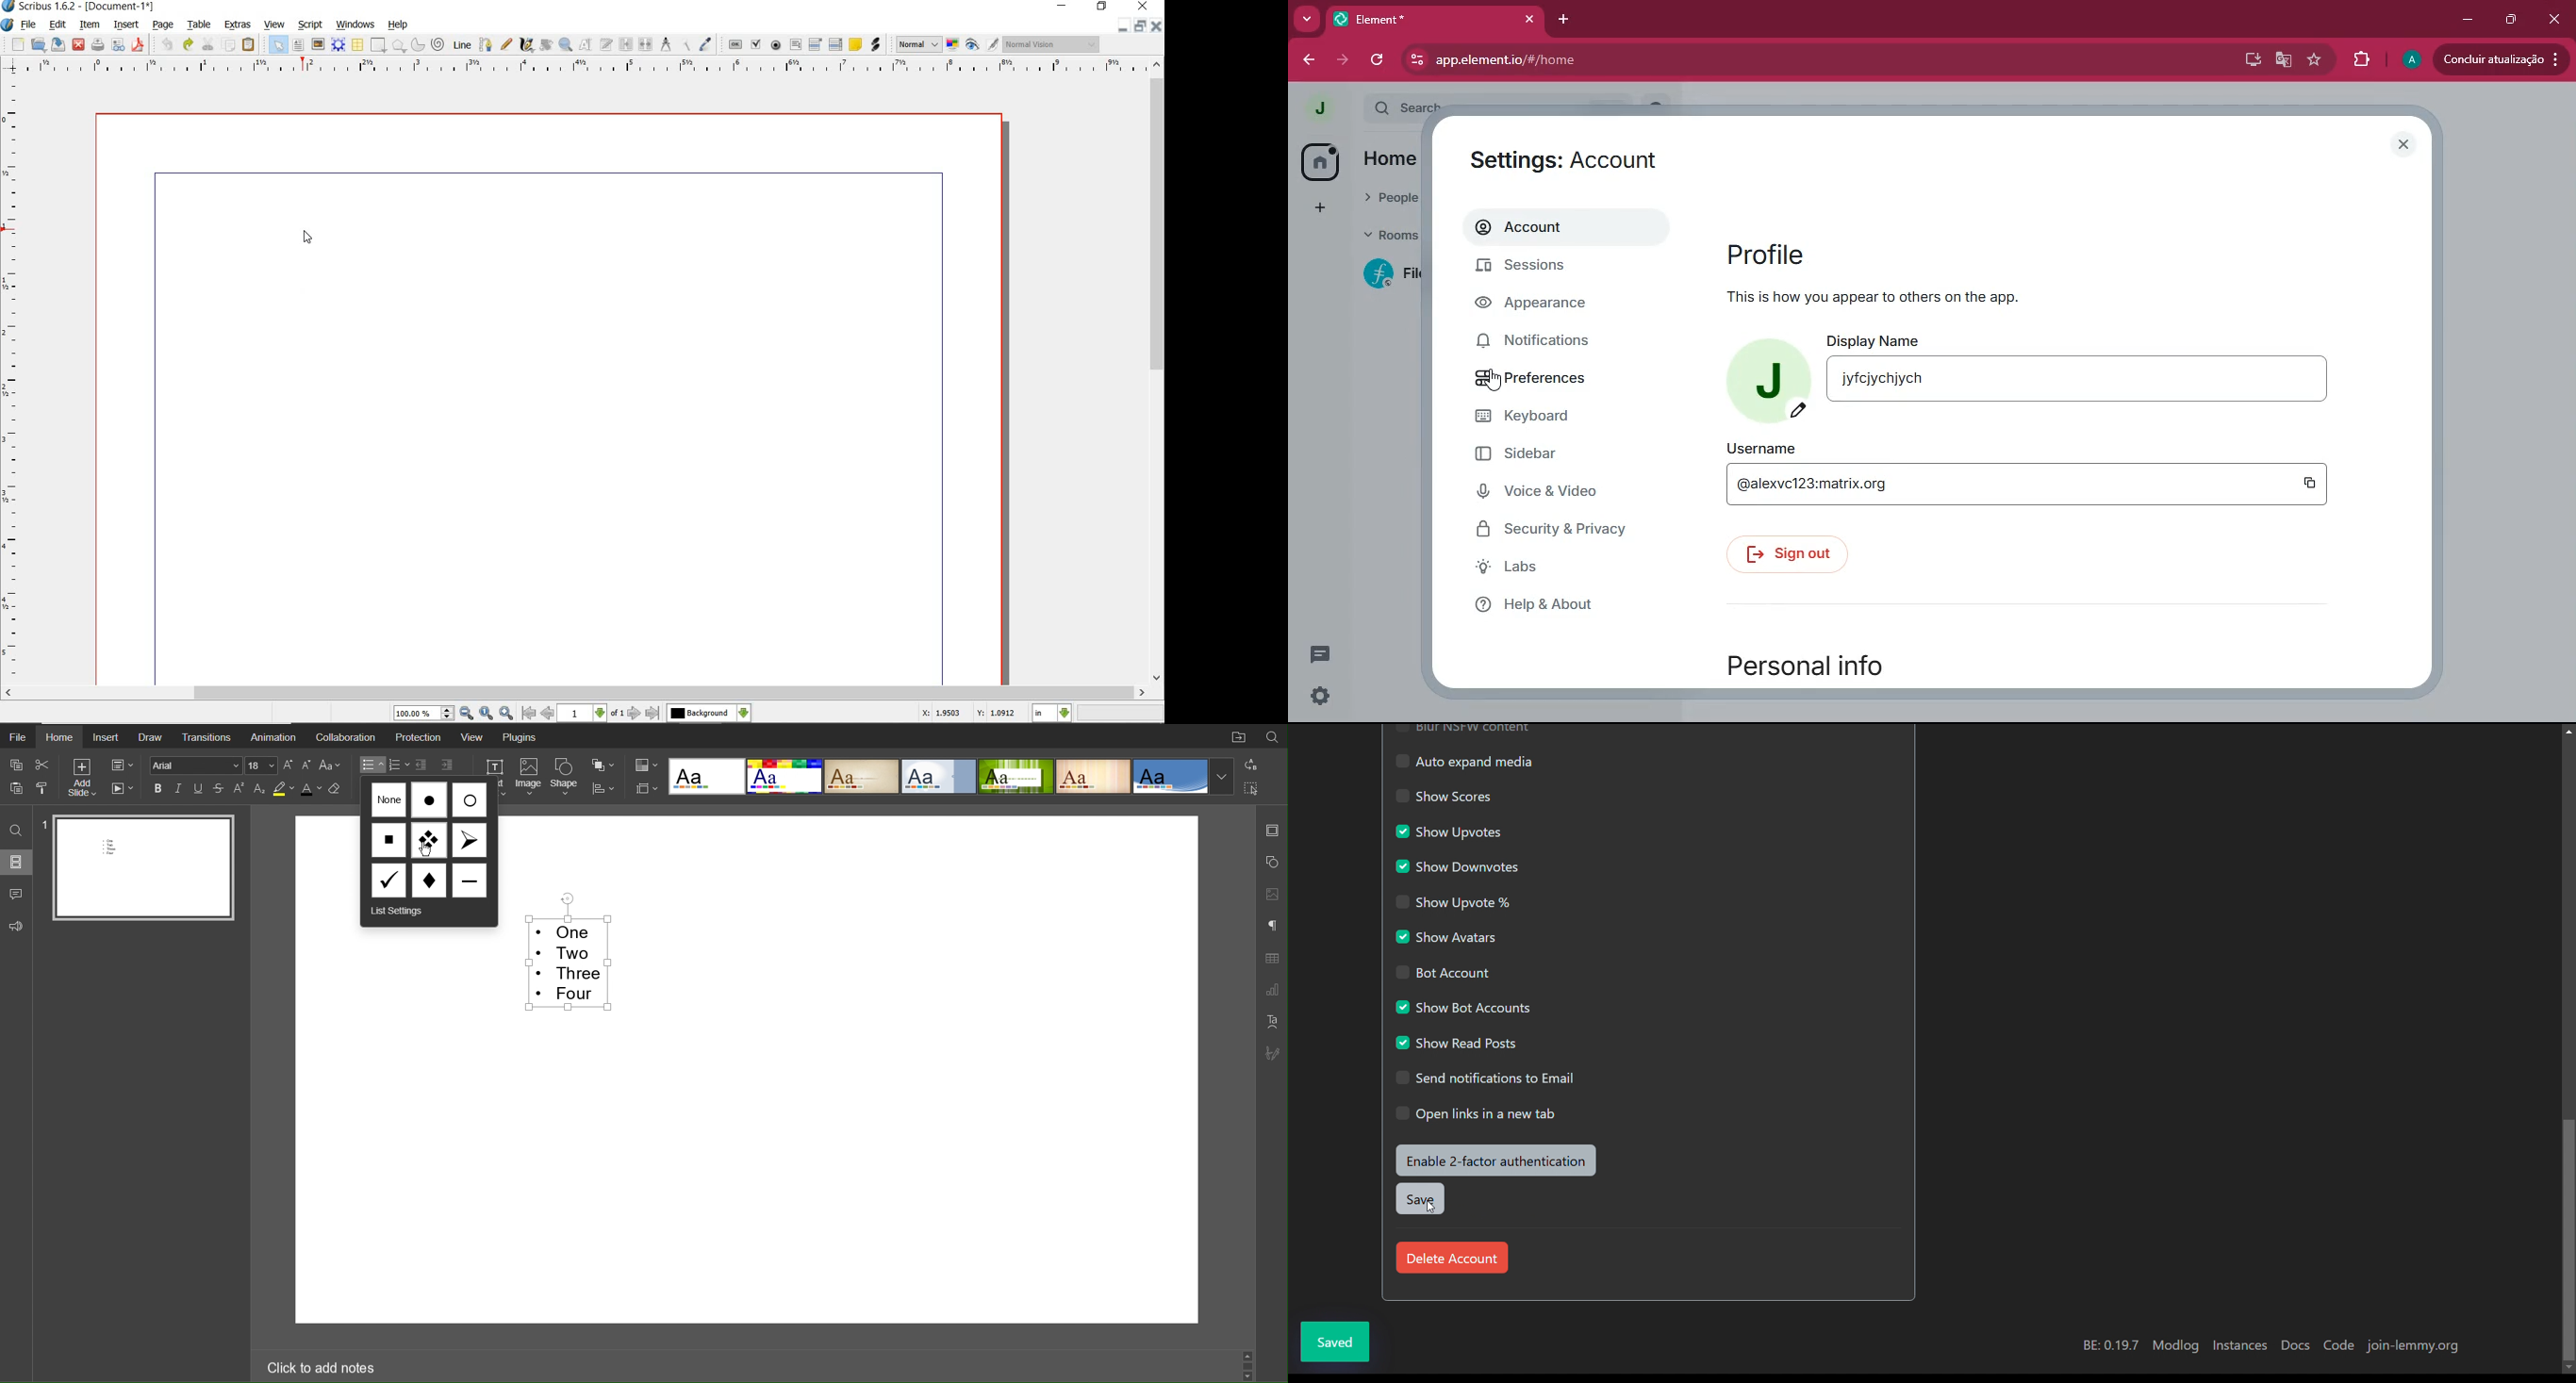  Describe the element at coordinates (1551, 380) in the screenshot. I see `preferences` at that location.